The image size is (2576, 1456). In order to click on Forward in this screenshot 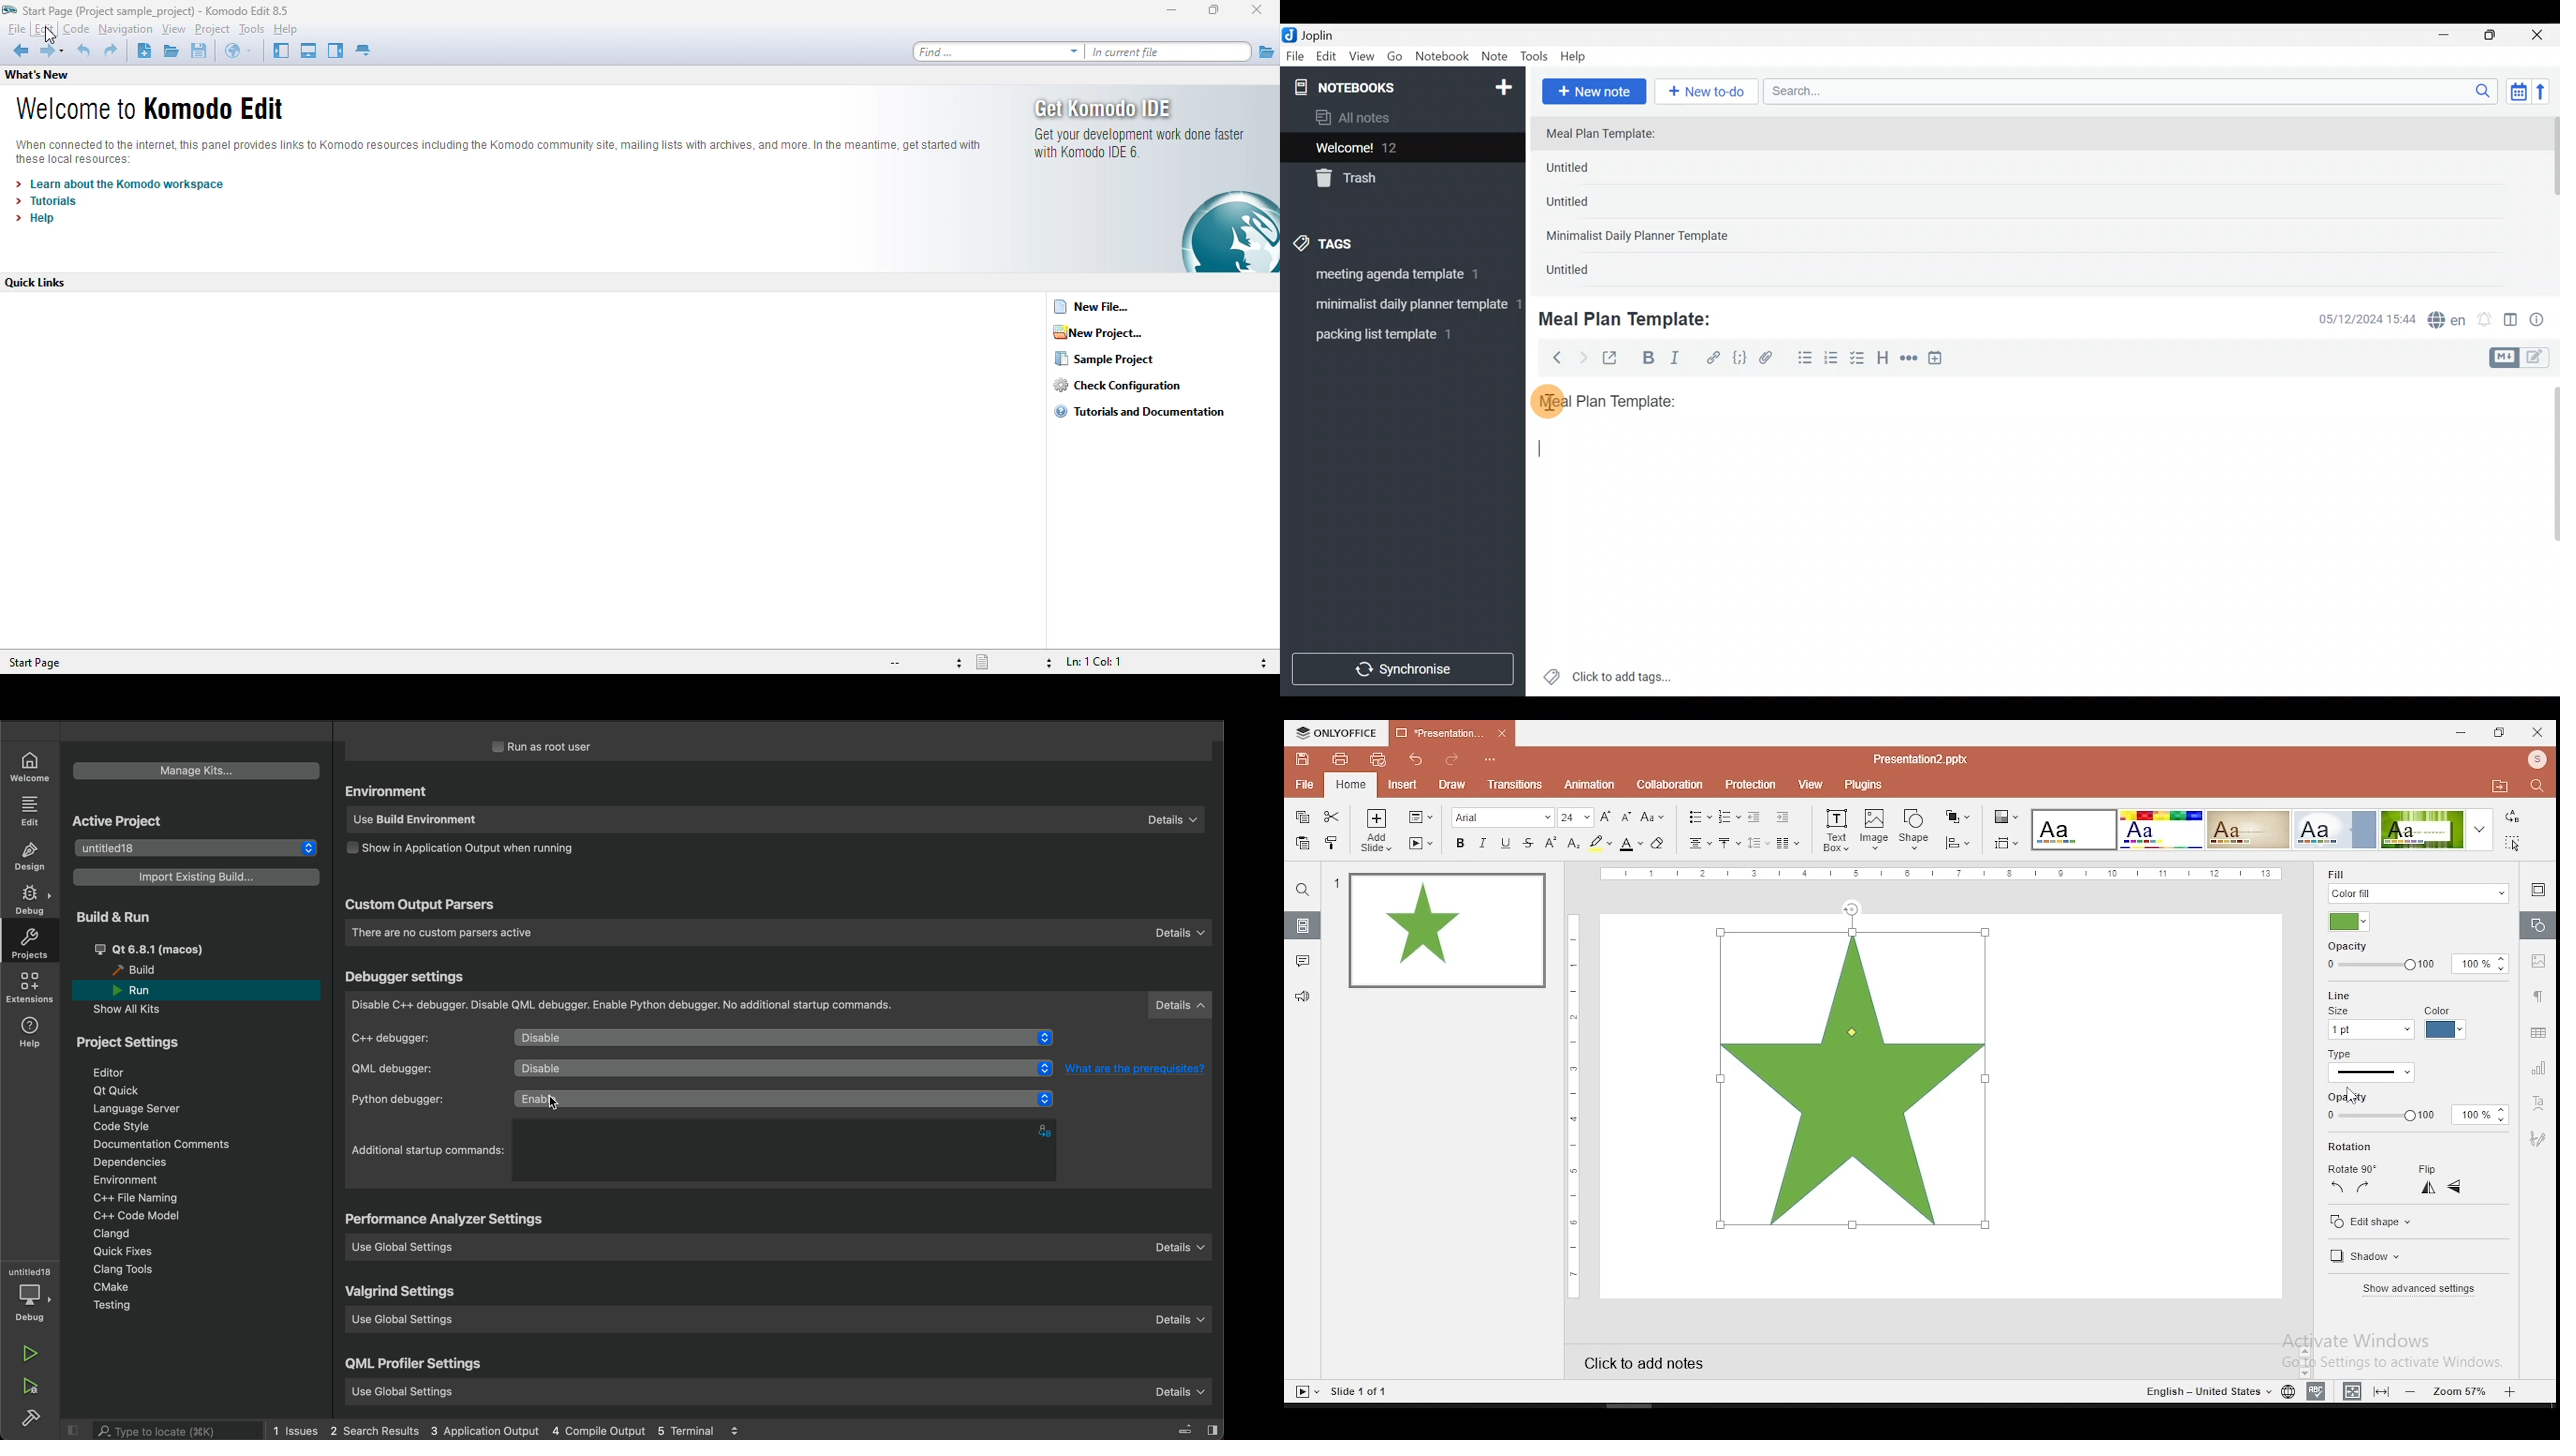, I will do `click(1583, 357)`.